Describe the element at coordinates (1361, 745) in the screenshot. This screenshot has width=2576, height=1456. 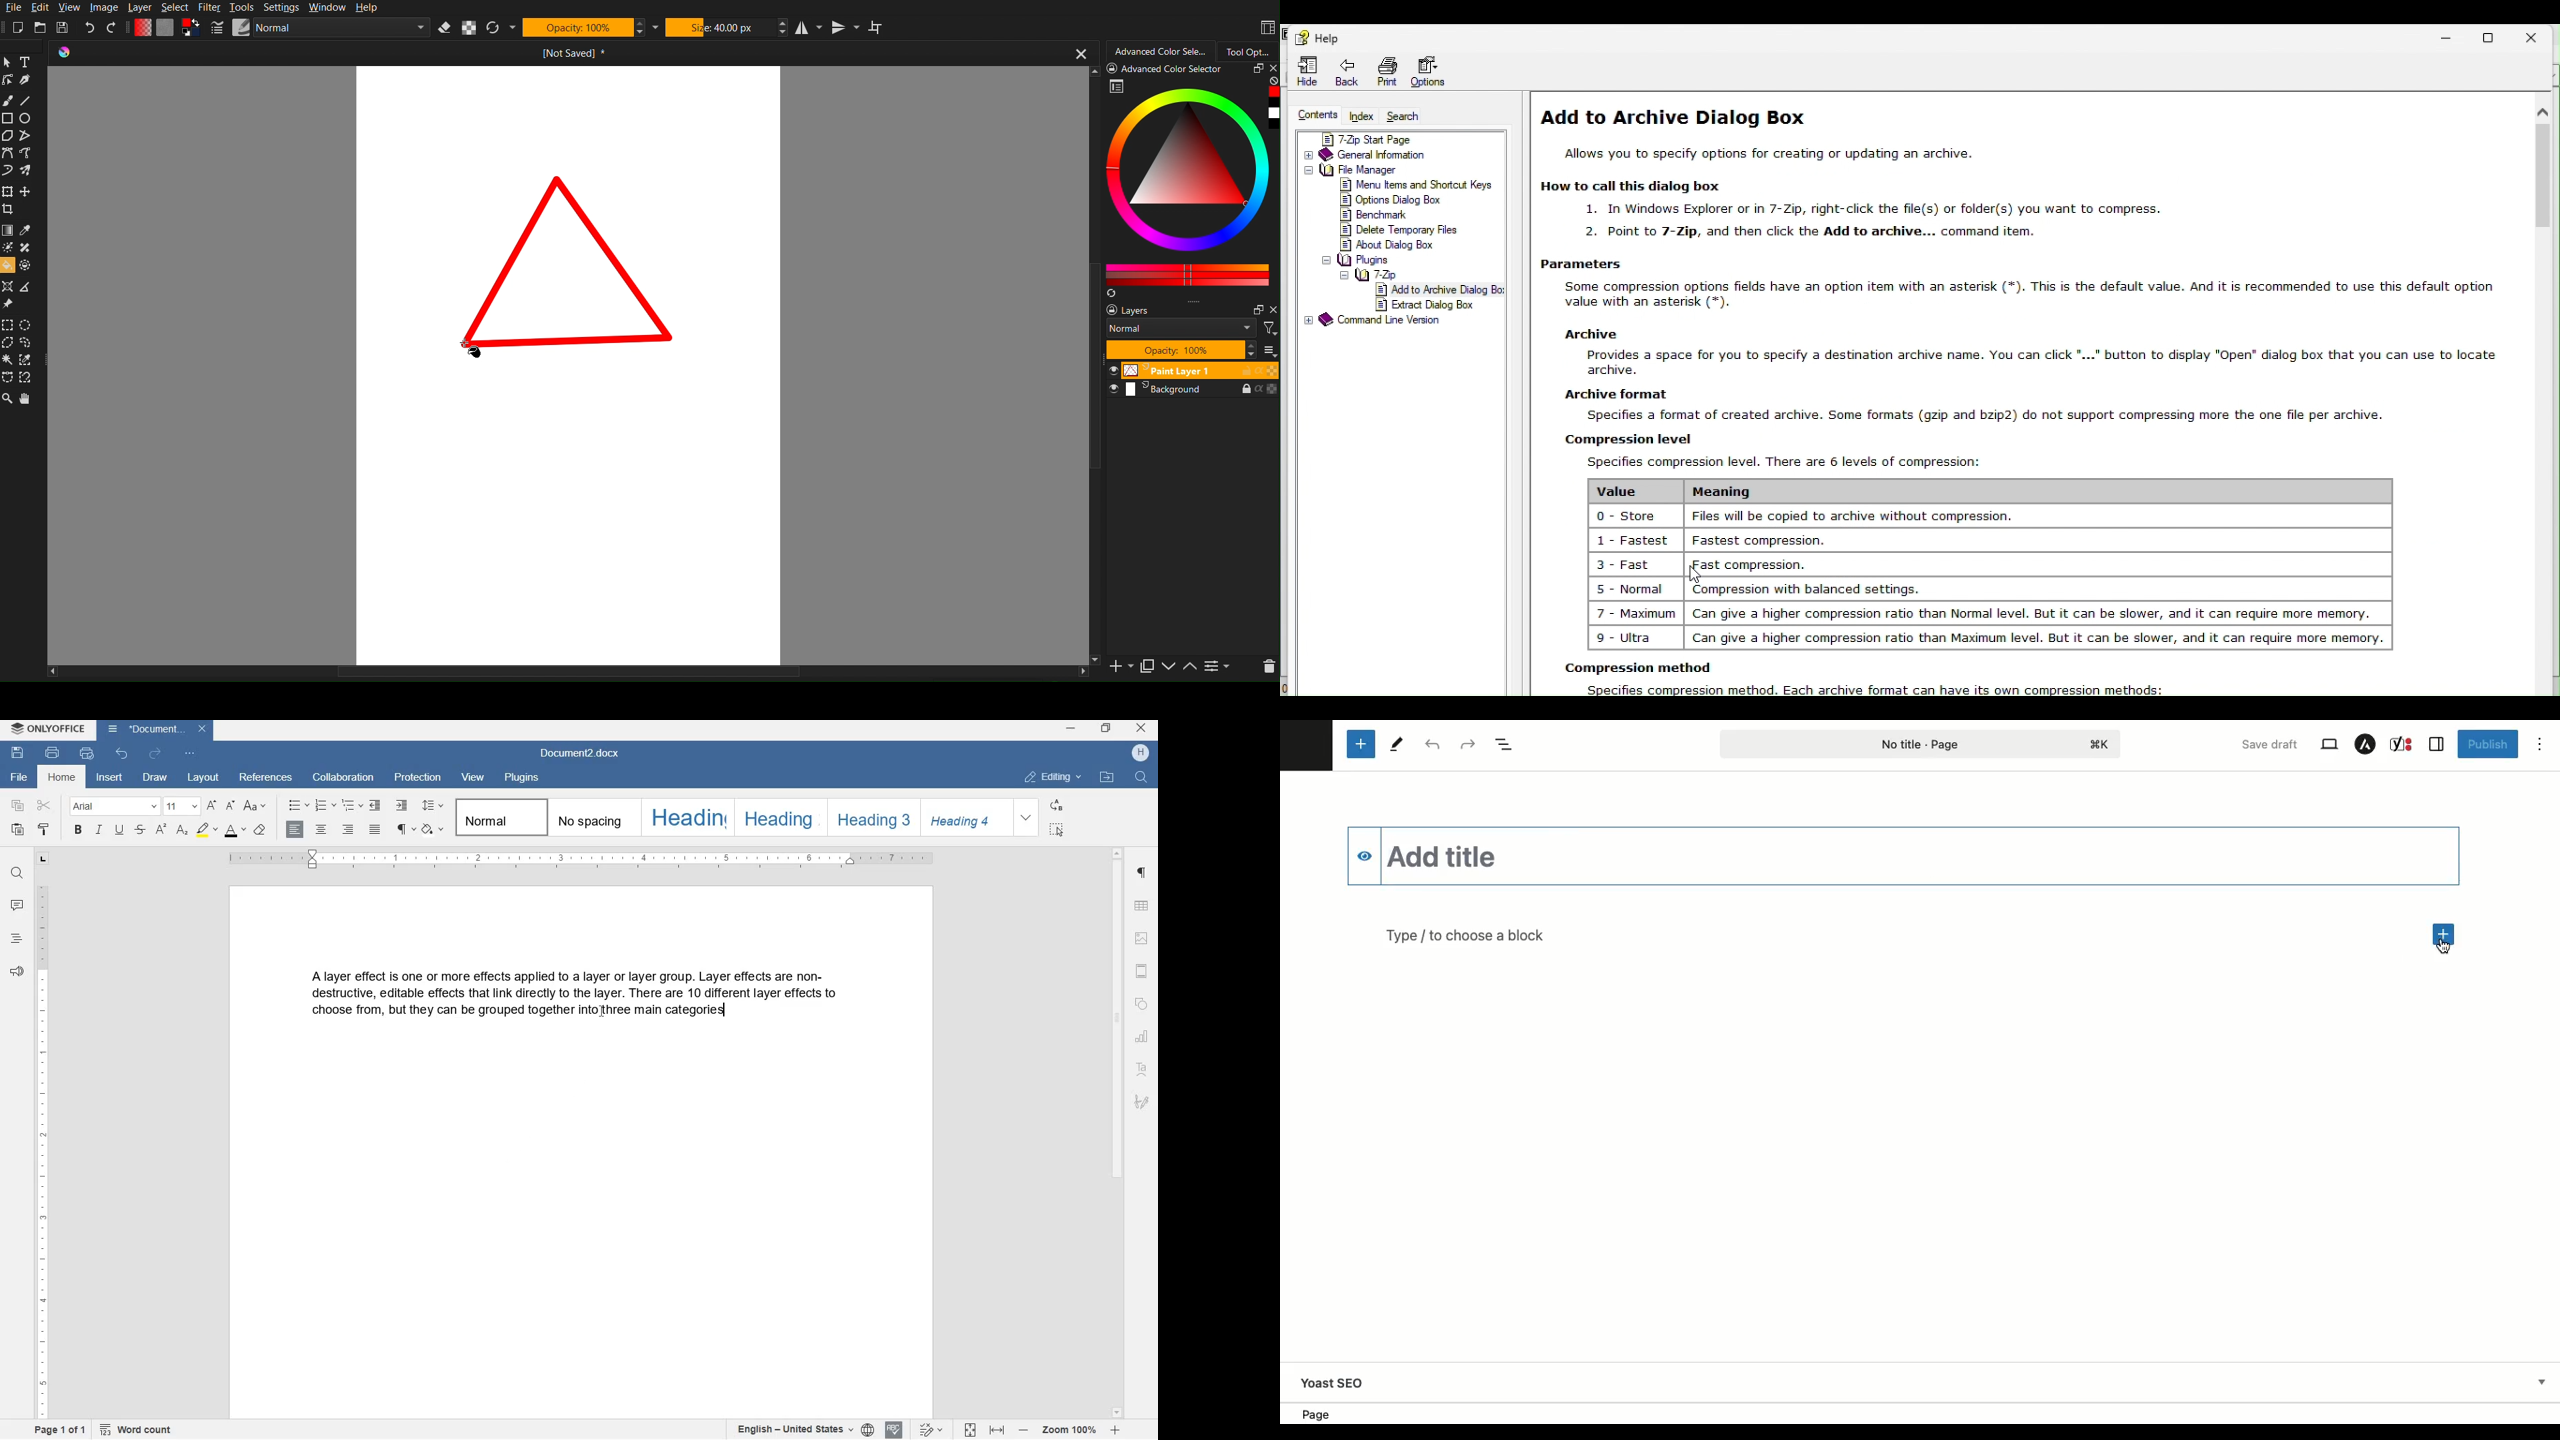
I see `Add block` at that location.